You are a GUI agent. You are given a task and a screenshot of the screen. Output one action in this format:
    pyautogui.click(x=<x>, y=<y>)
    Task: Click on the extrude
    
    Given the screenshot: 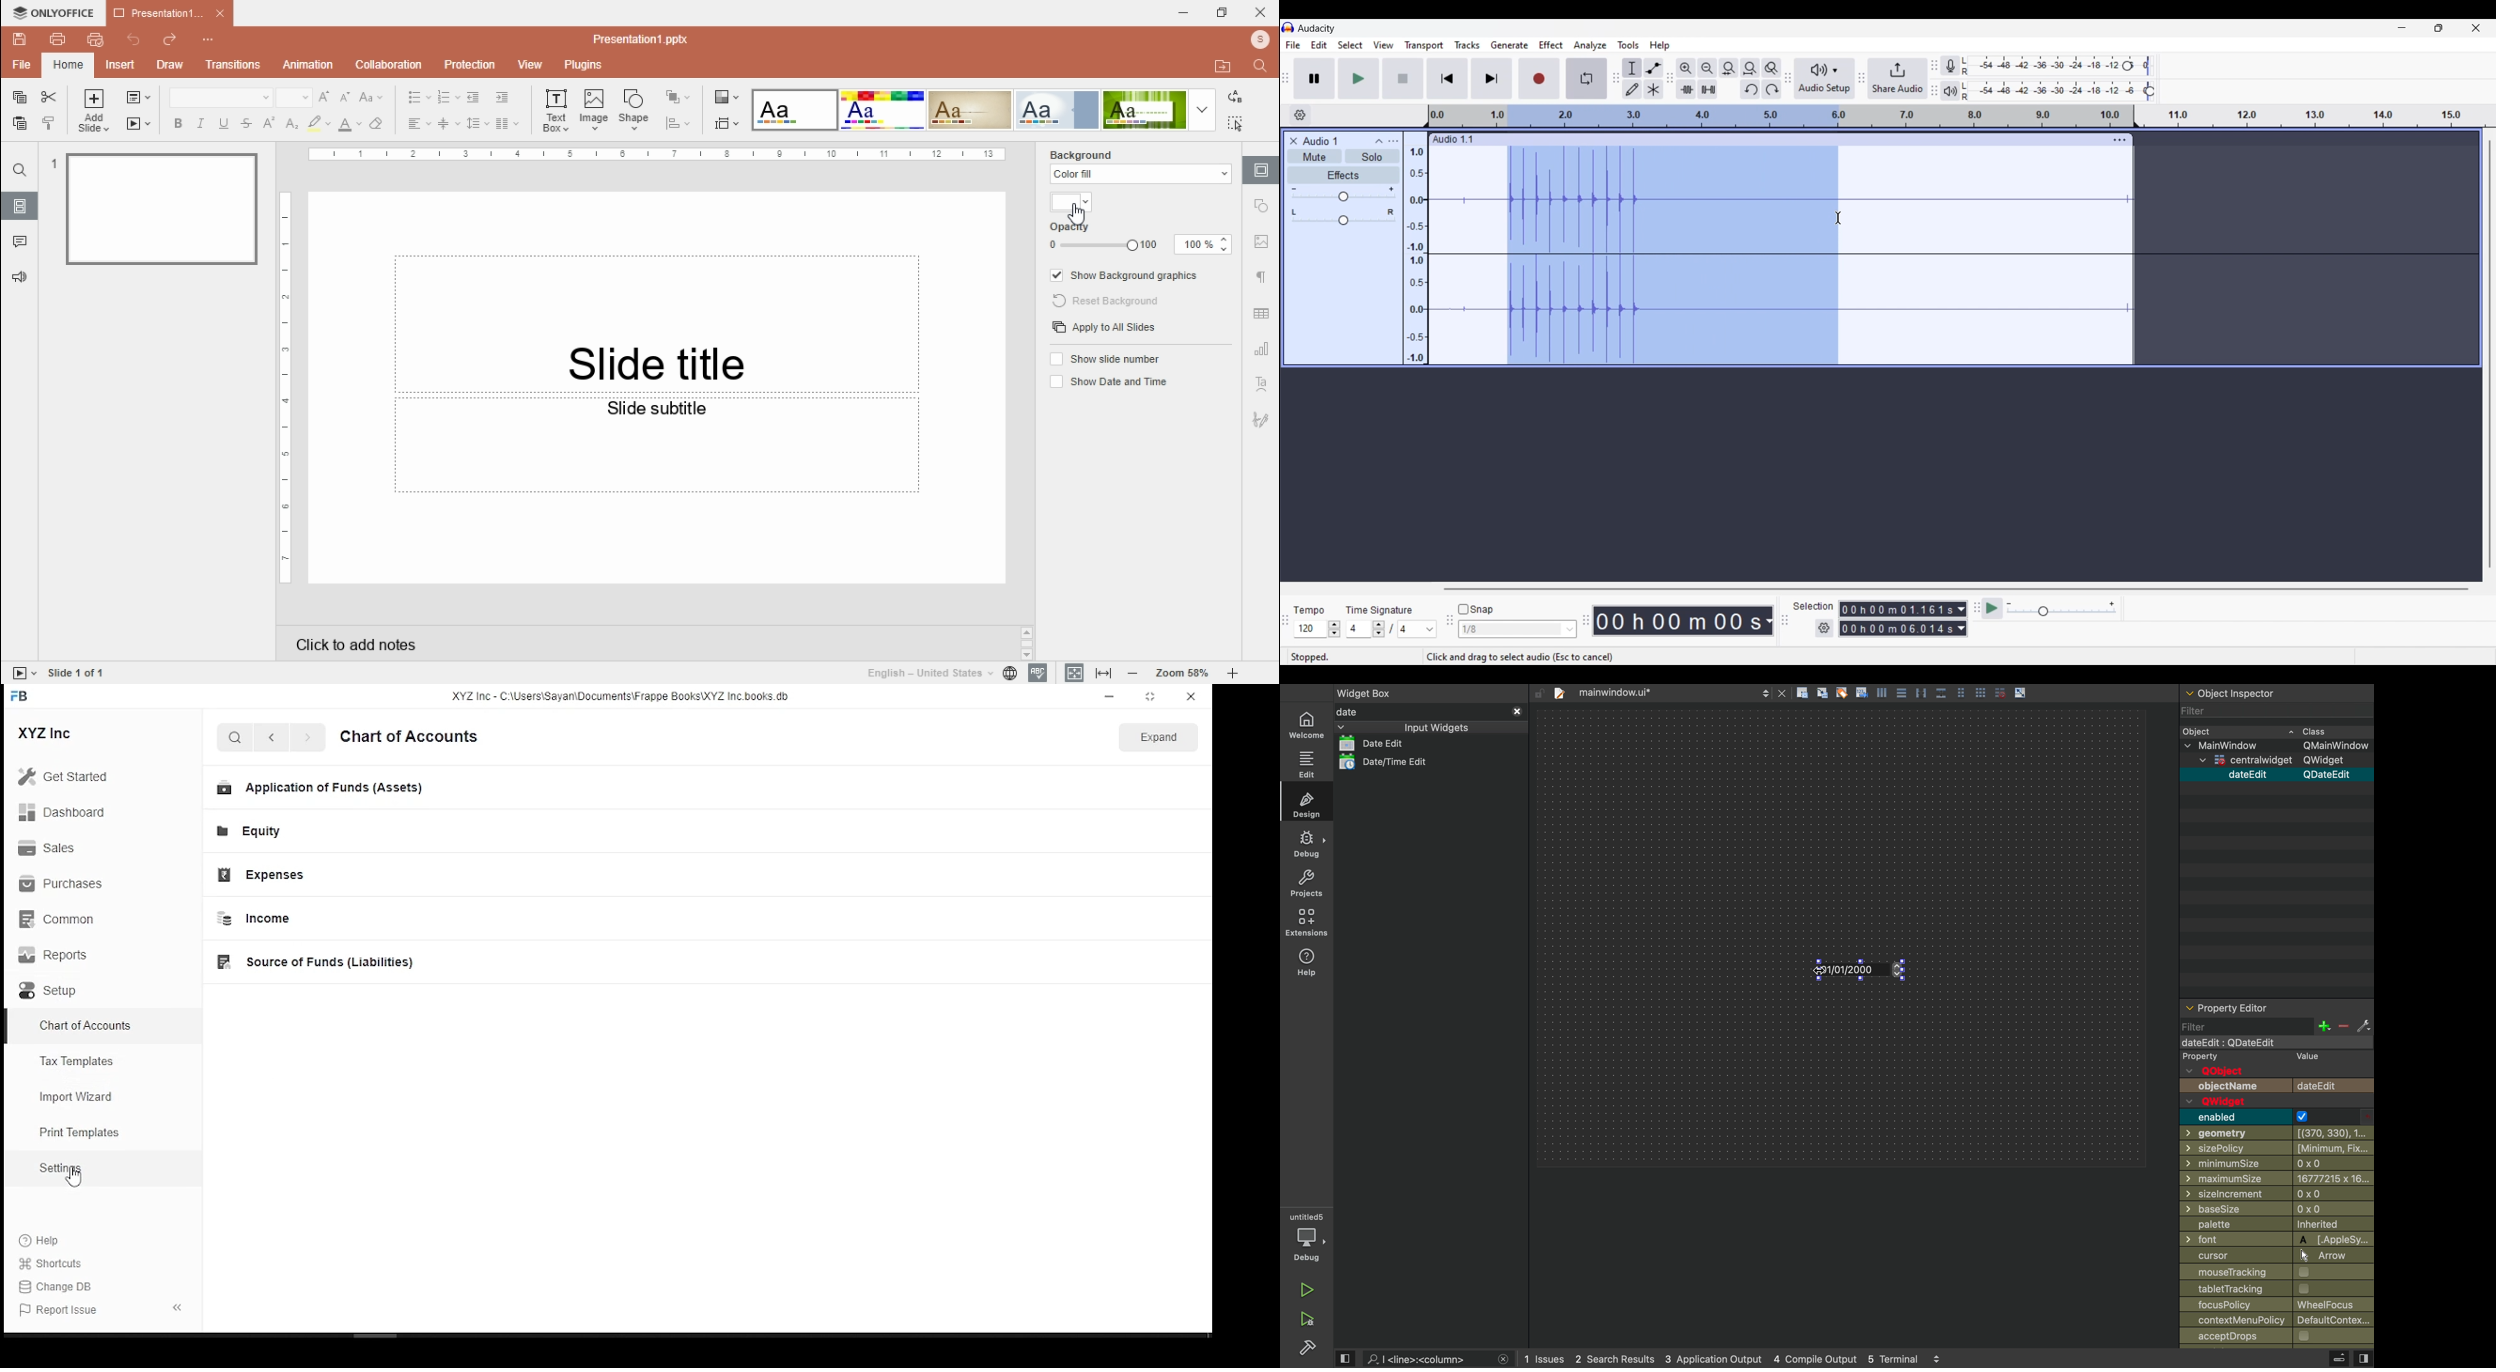 What is the action you would take?
    pyautogui.click(x=2341, y=1359)
    